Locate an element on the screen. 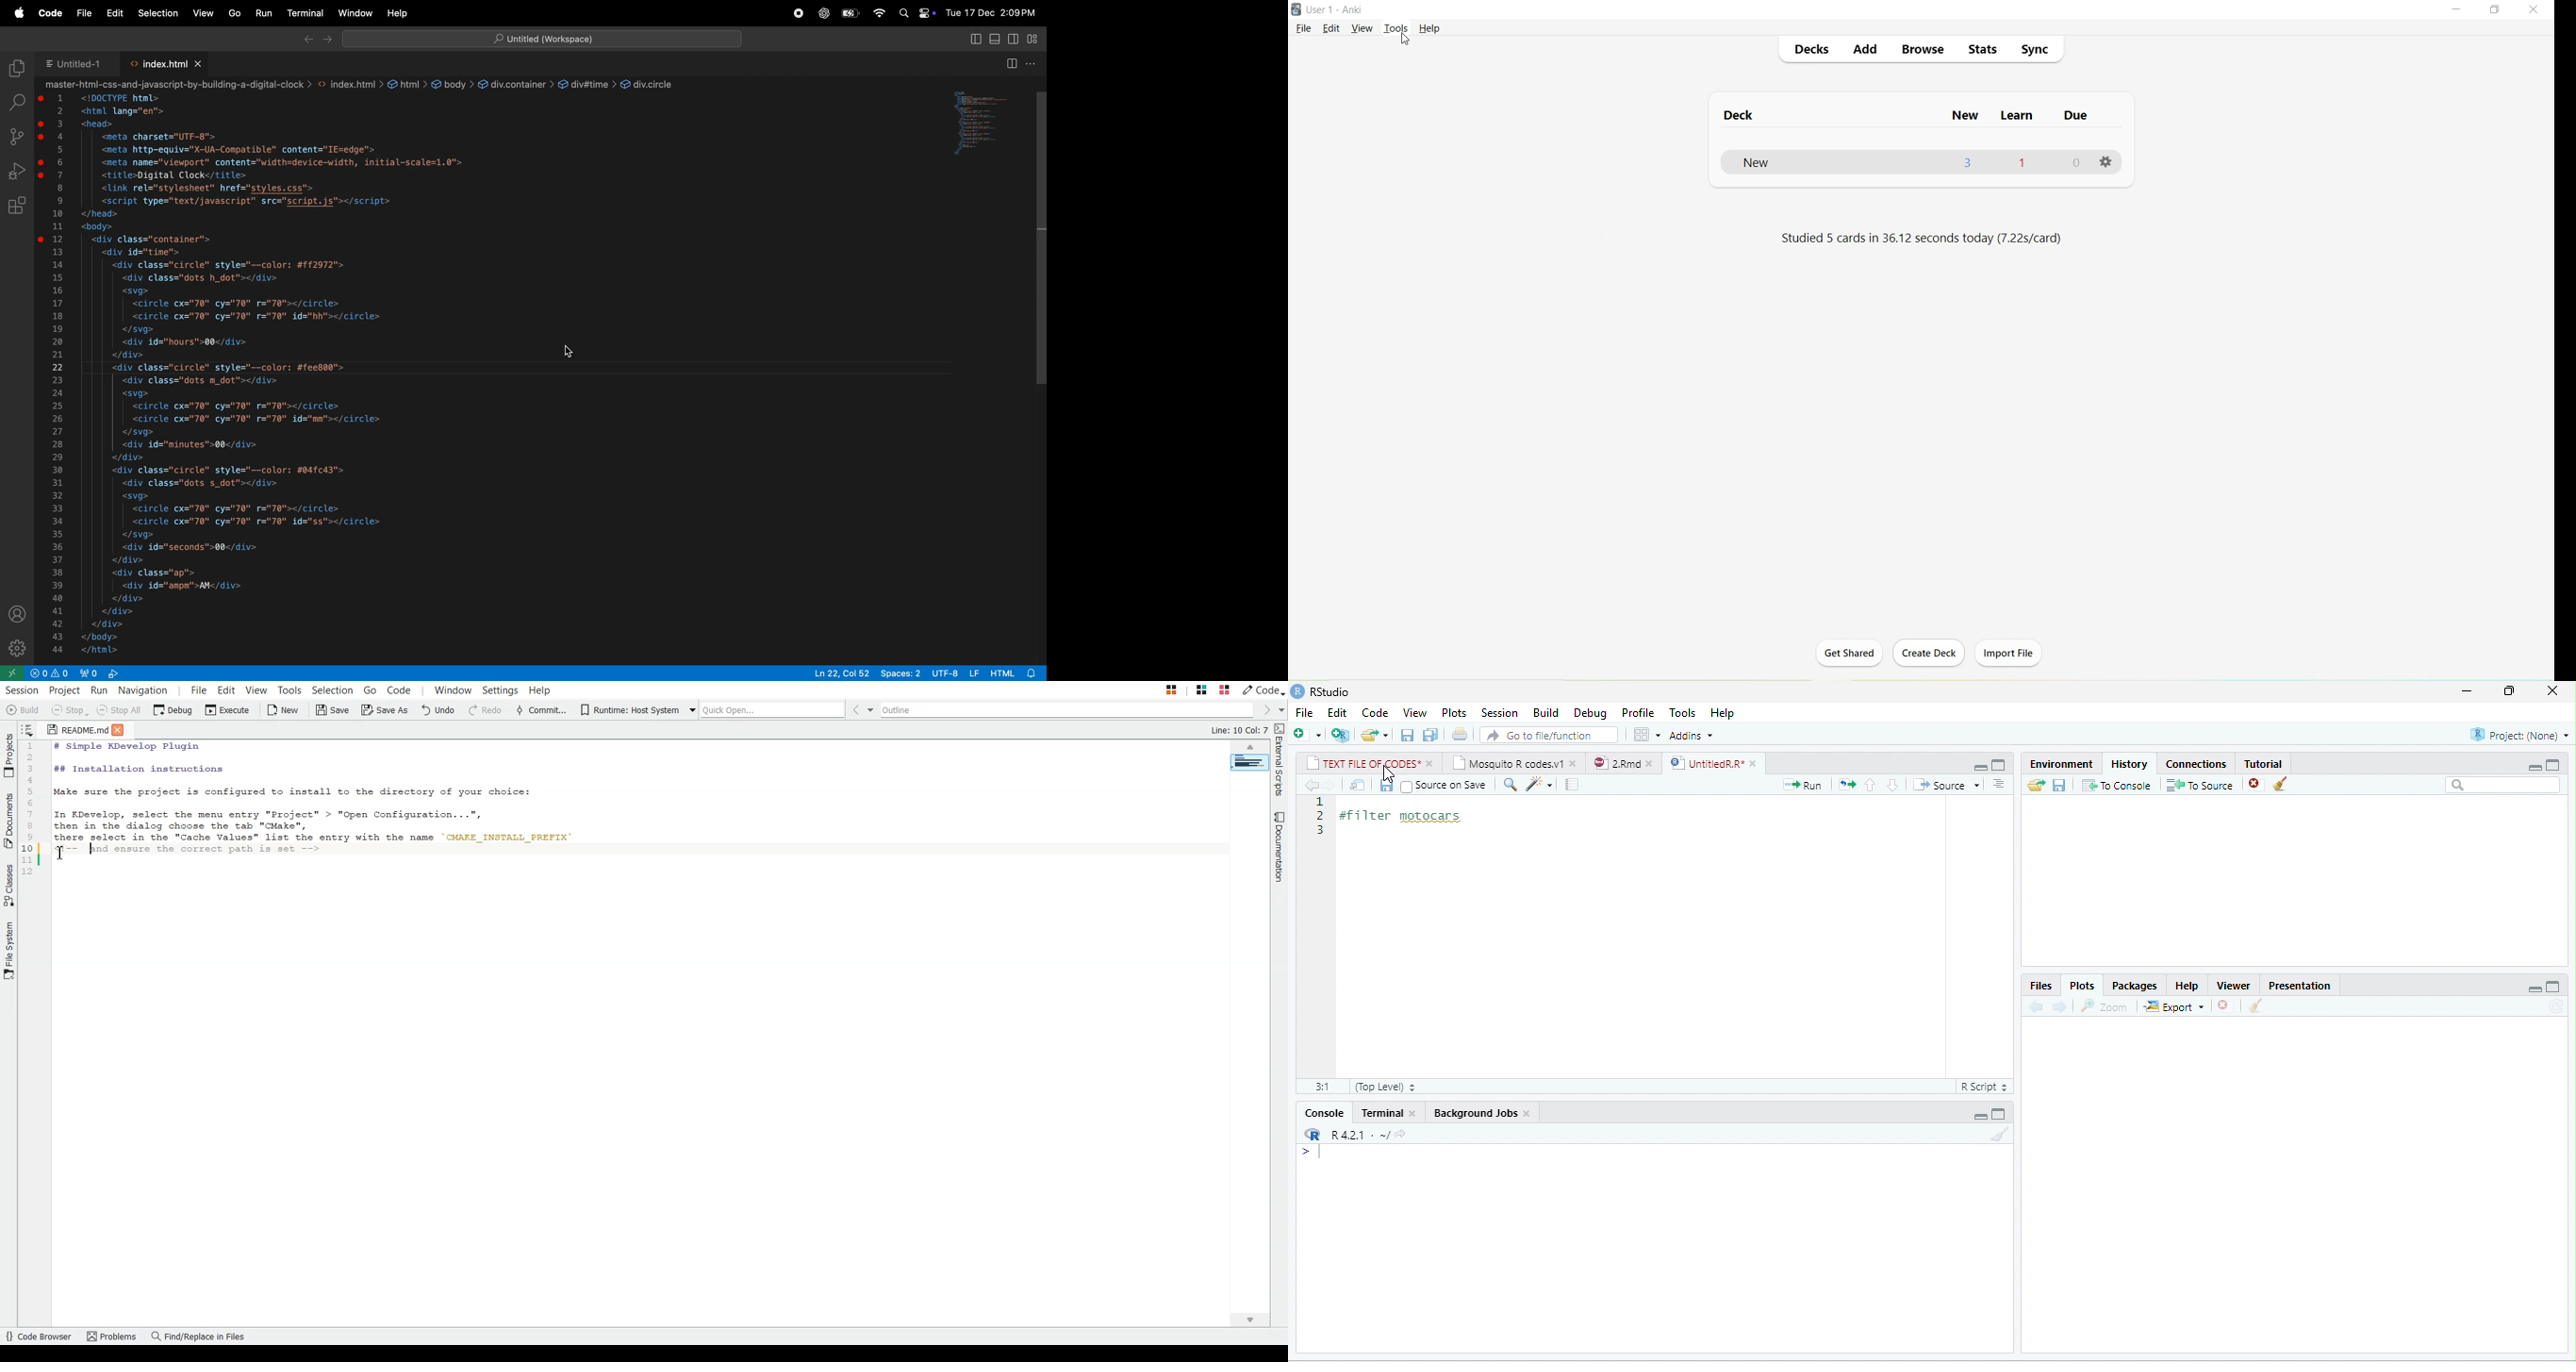  Plots is located at coordinates (2083, 986).